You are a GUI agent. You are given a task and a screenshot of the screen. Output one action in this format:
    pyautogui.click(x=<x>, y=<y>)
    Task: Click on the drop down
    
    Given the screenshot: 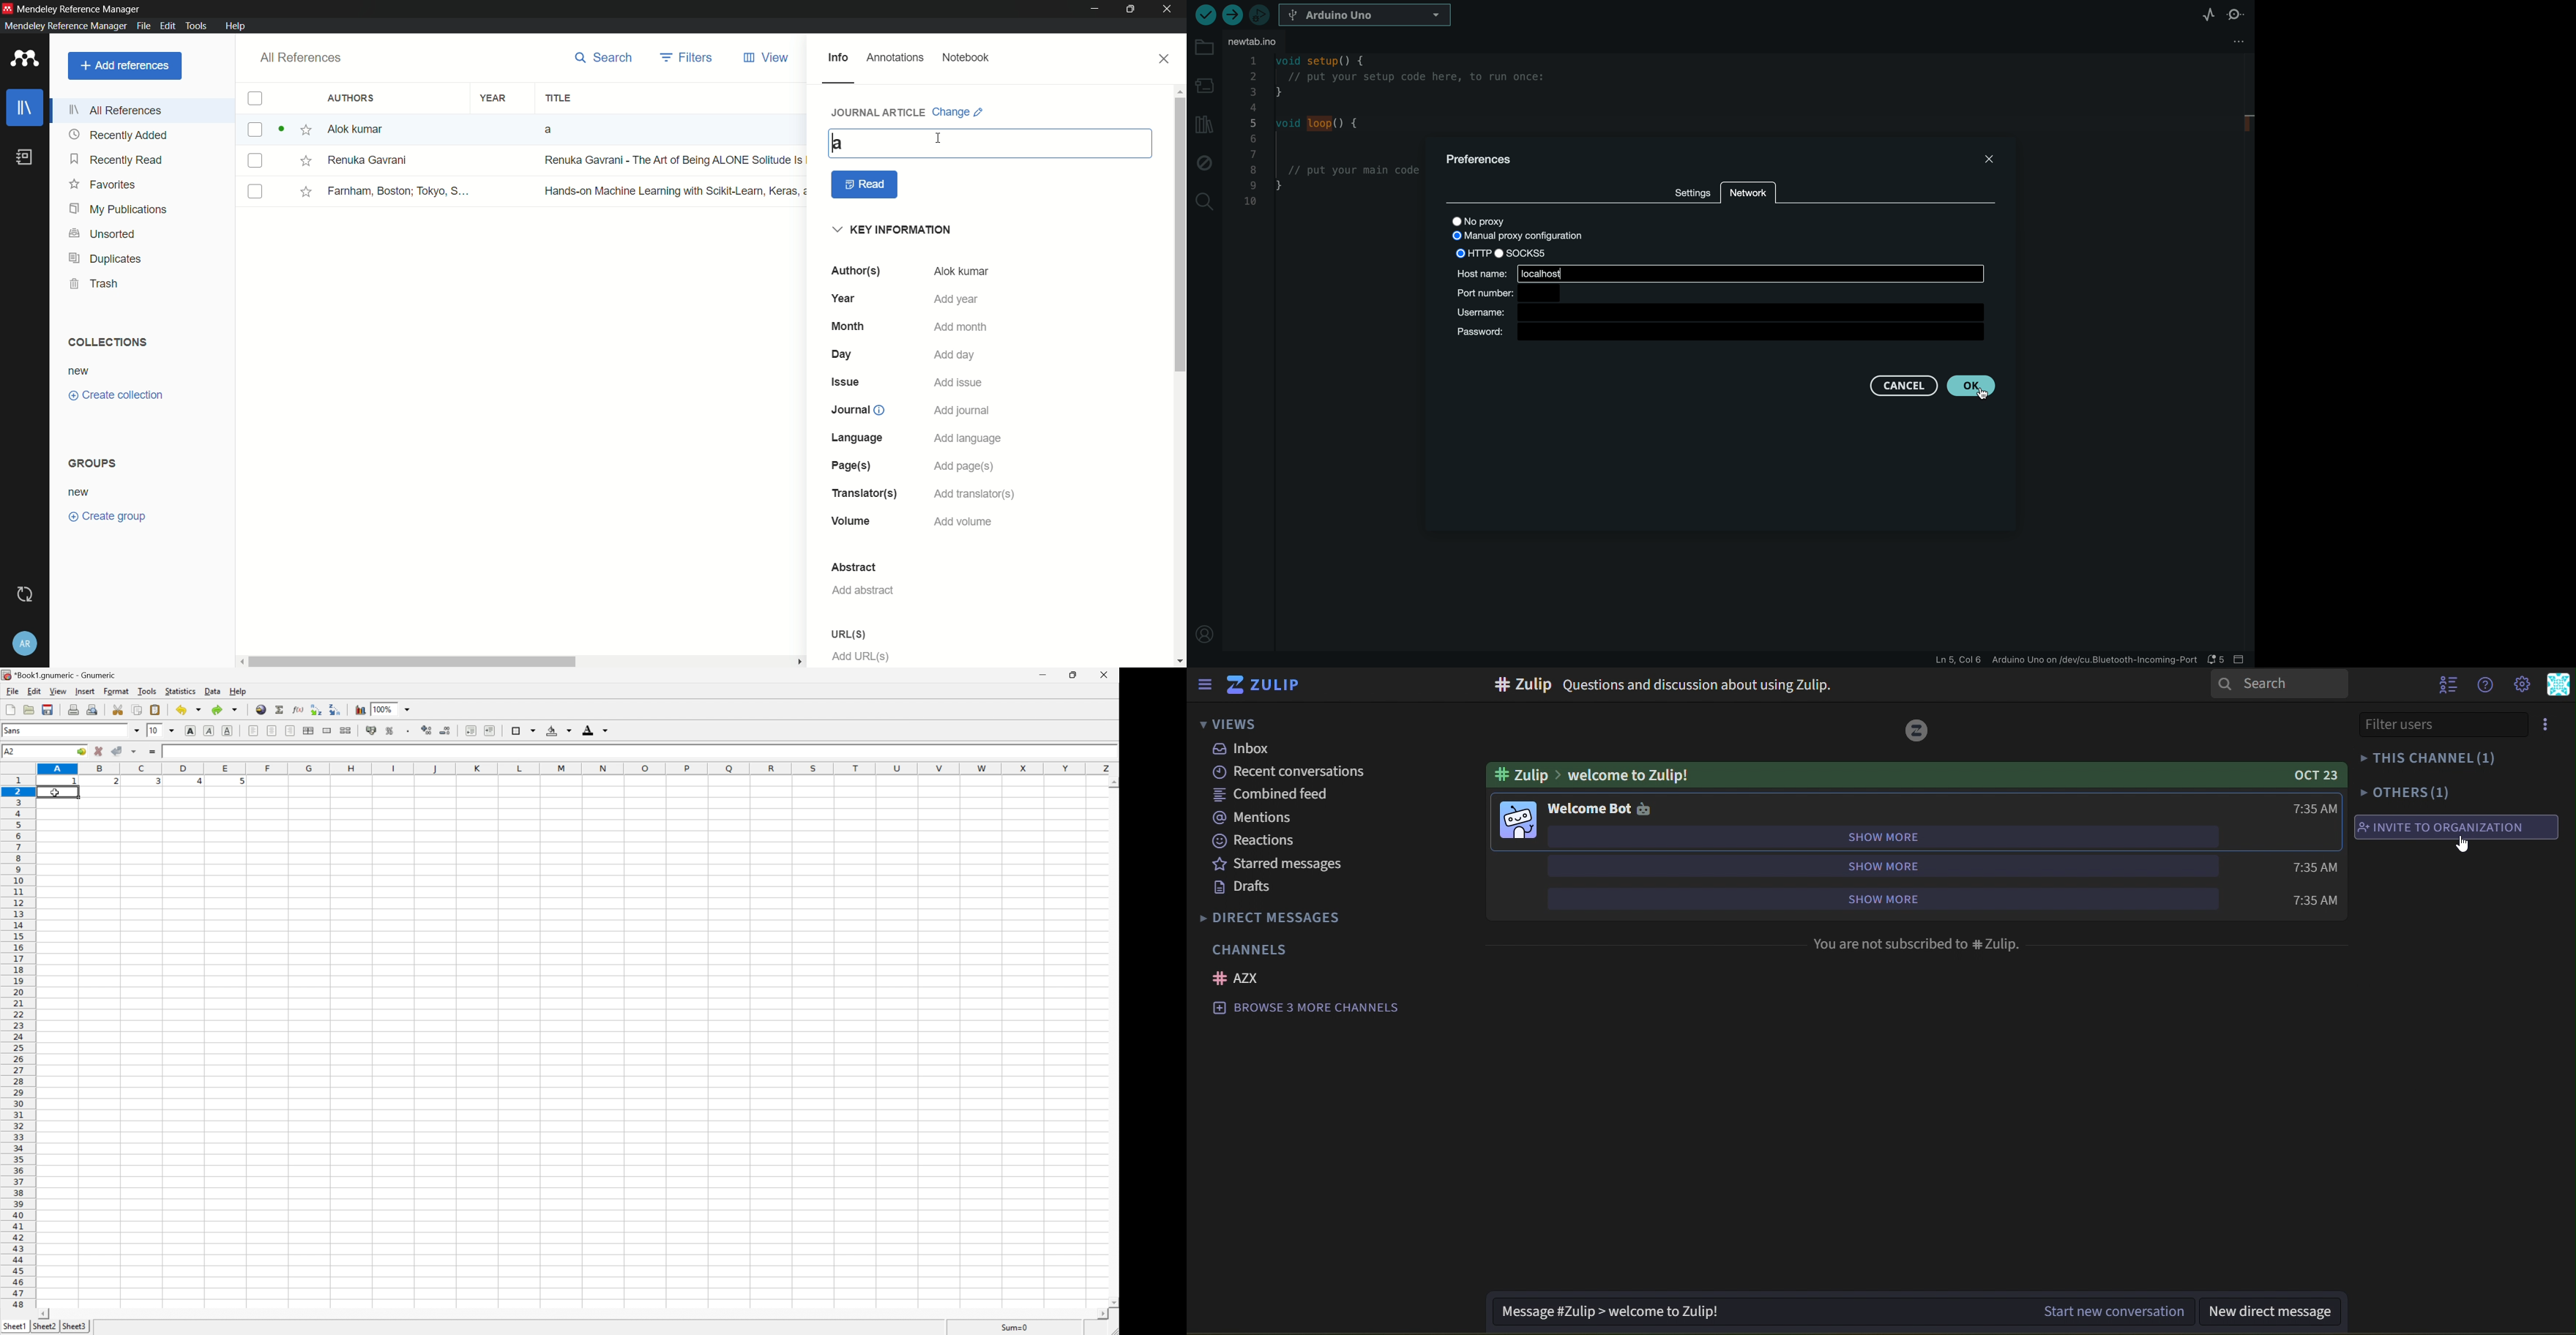 What is the action you would take?
    pyautogui.click(x=136, y=732)
    